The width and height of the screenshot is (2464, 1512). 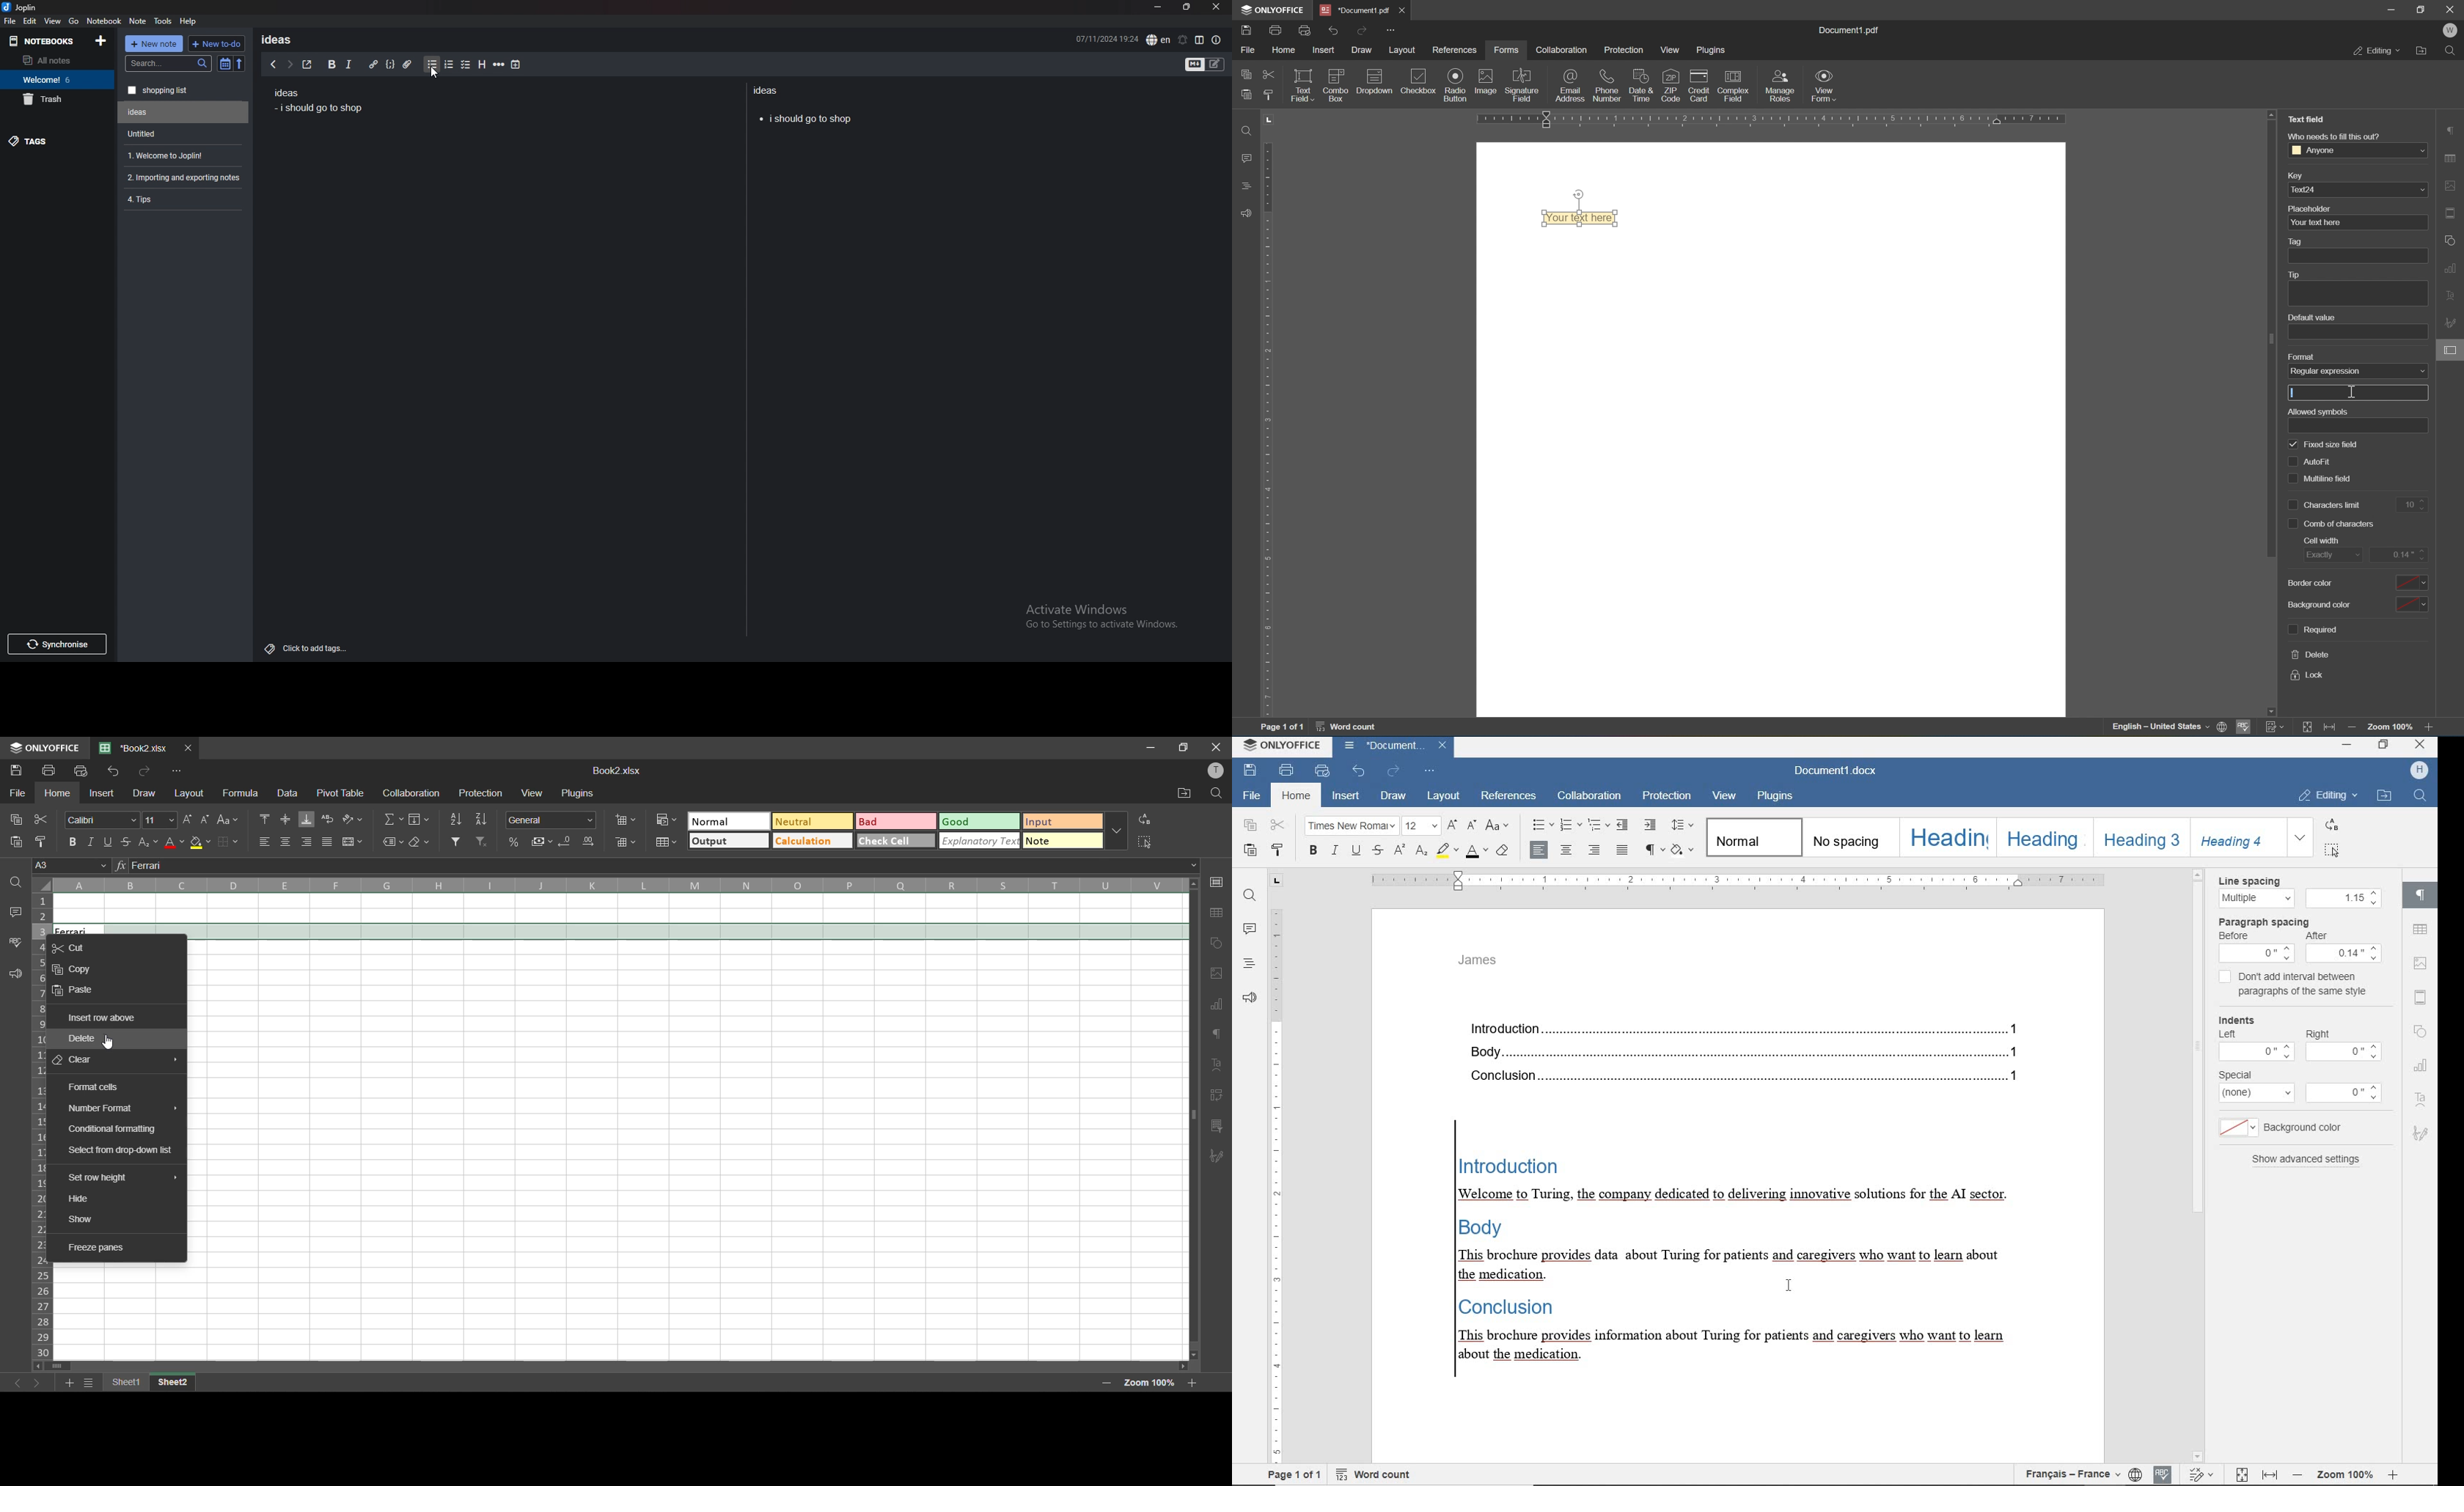 What do you see at coordinates (1537, 849) in the screenshot?
I see `align center` at bounding box center [1537, 849].